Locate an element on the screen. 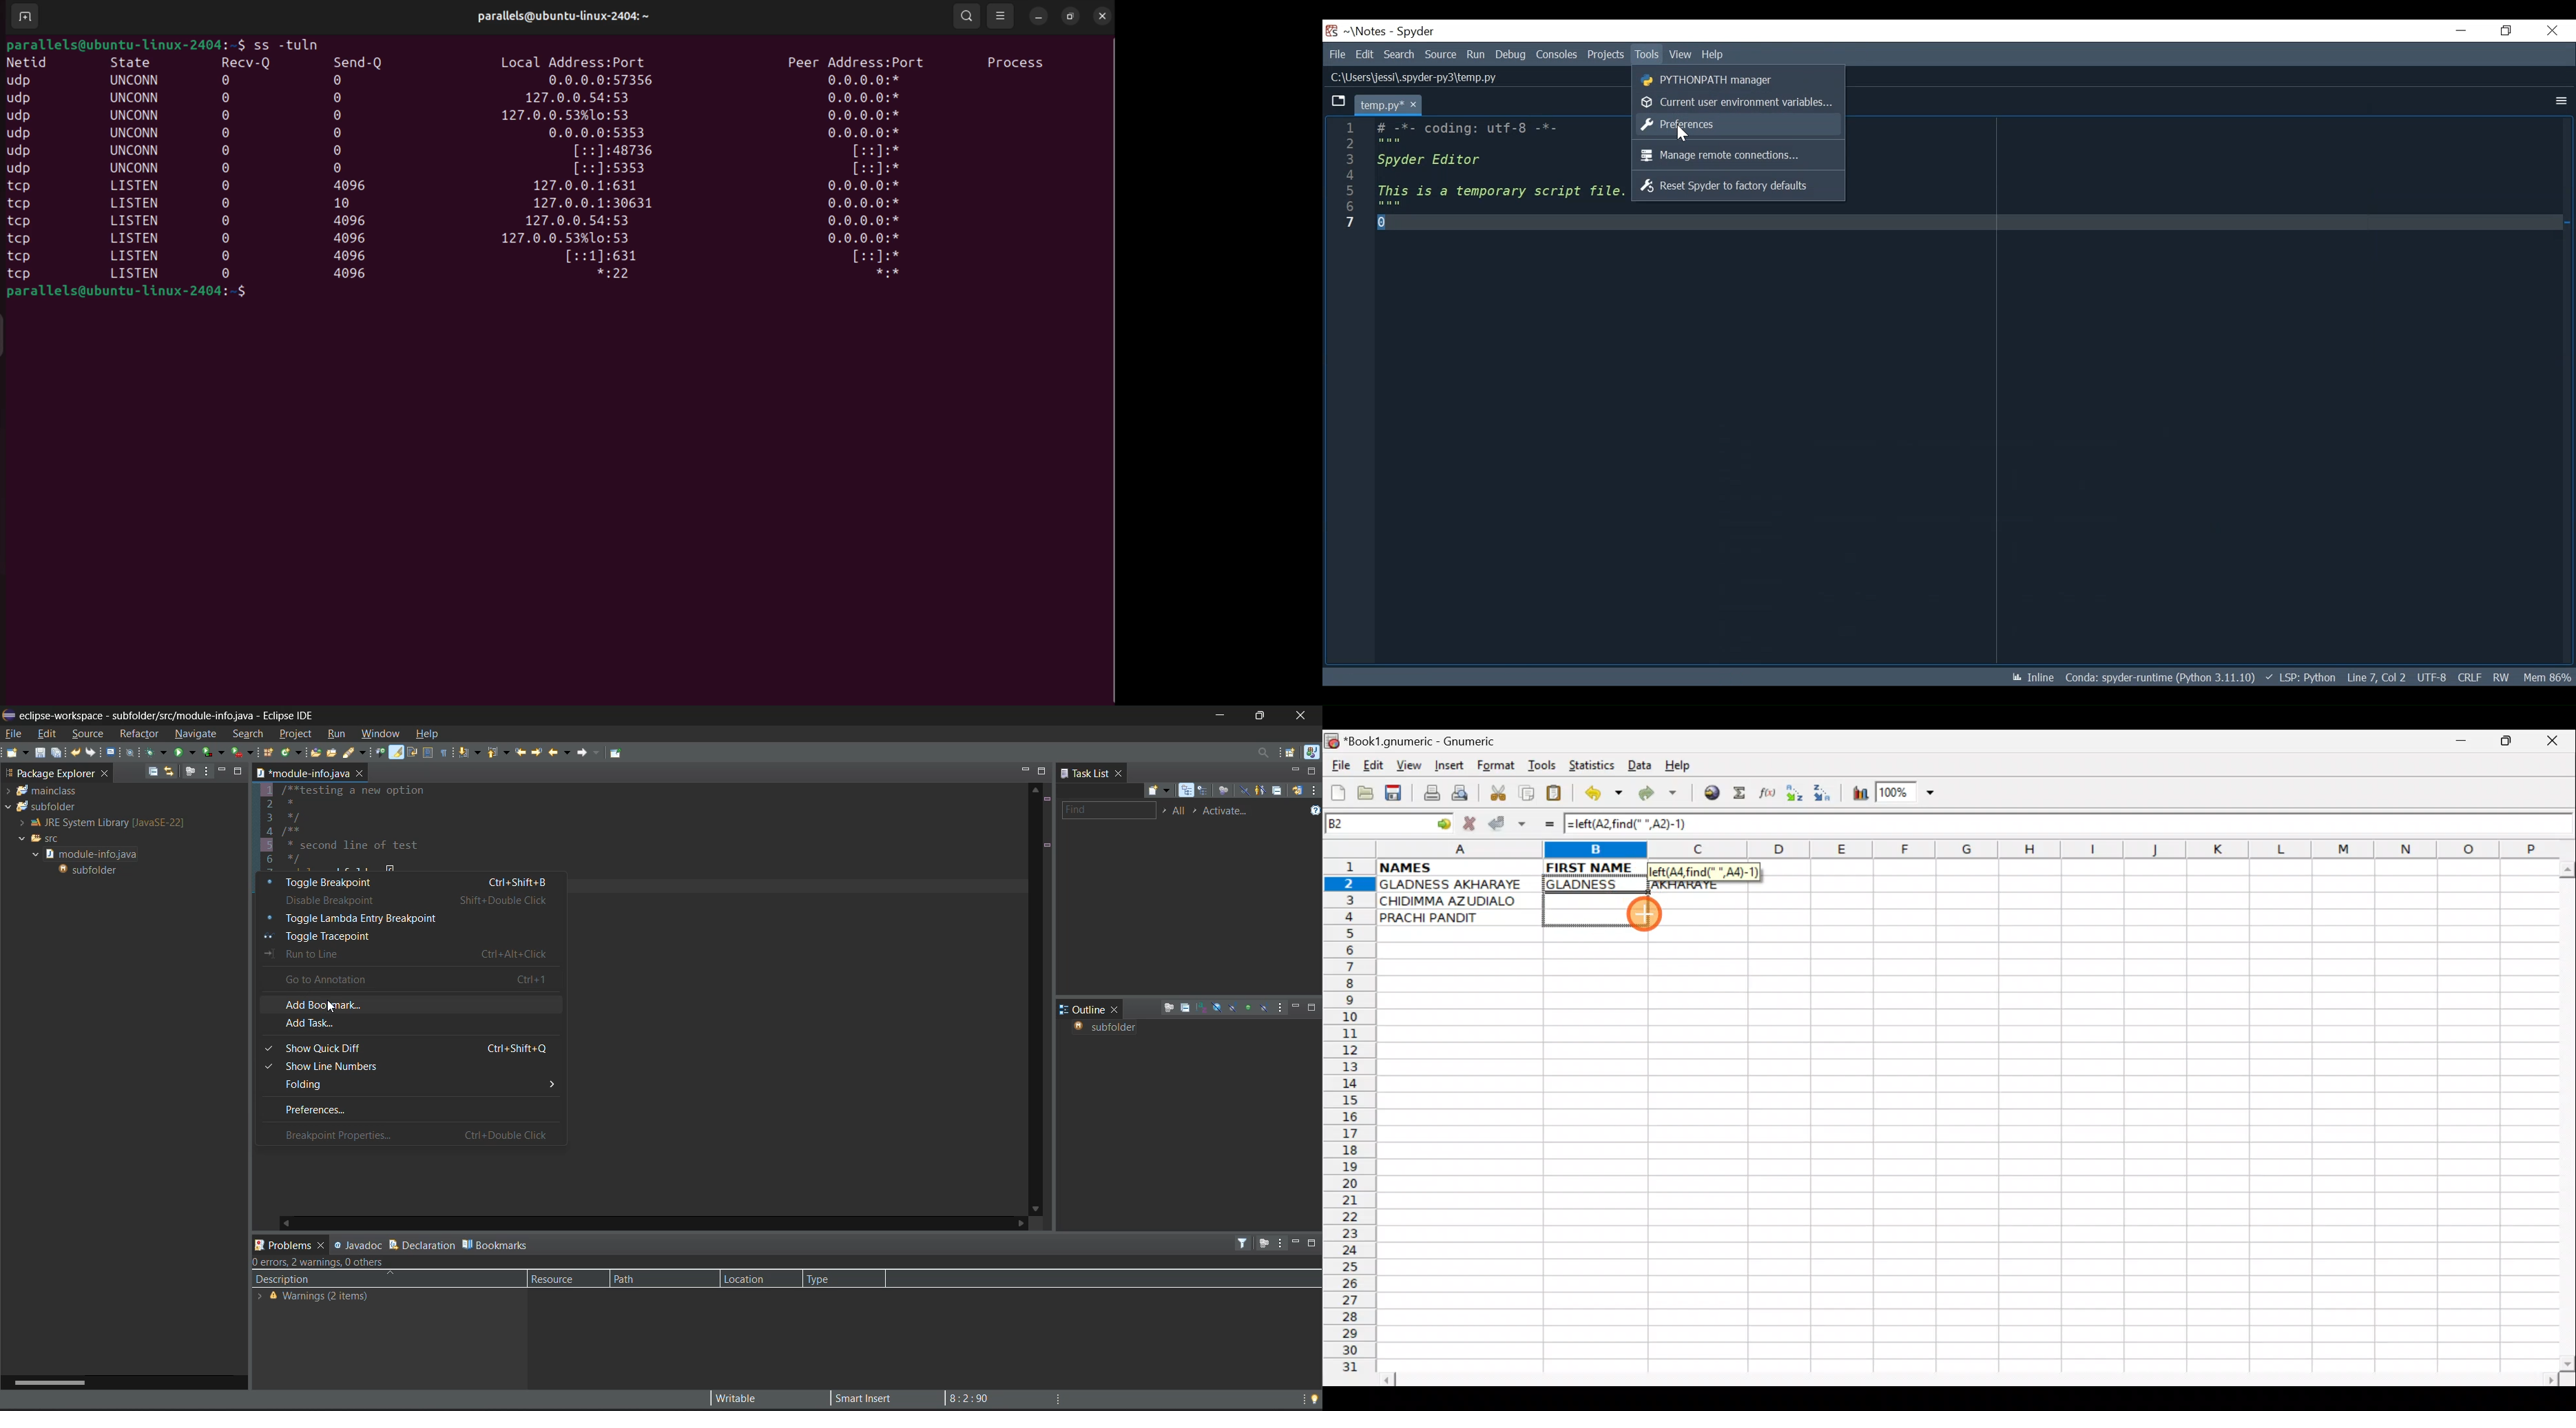 The height and width of the screenshot is (1428, 2576). help is located at coordinates (430, 733).